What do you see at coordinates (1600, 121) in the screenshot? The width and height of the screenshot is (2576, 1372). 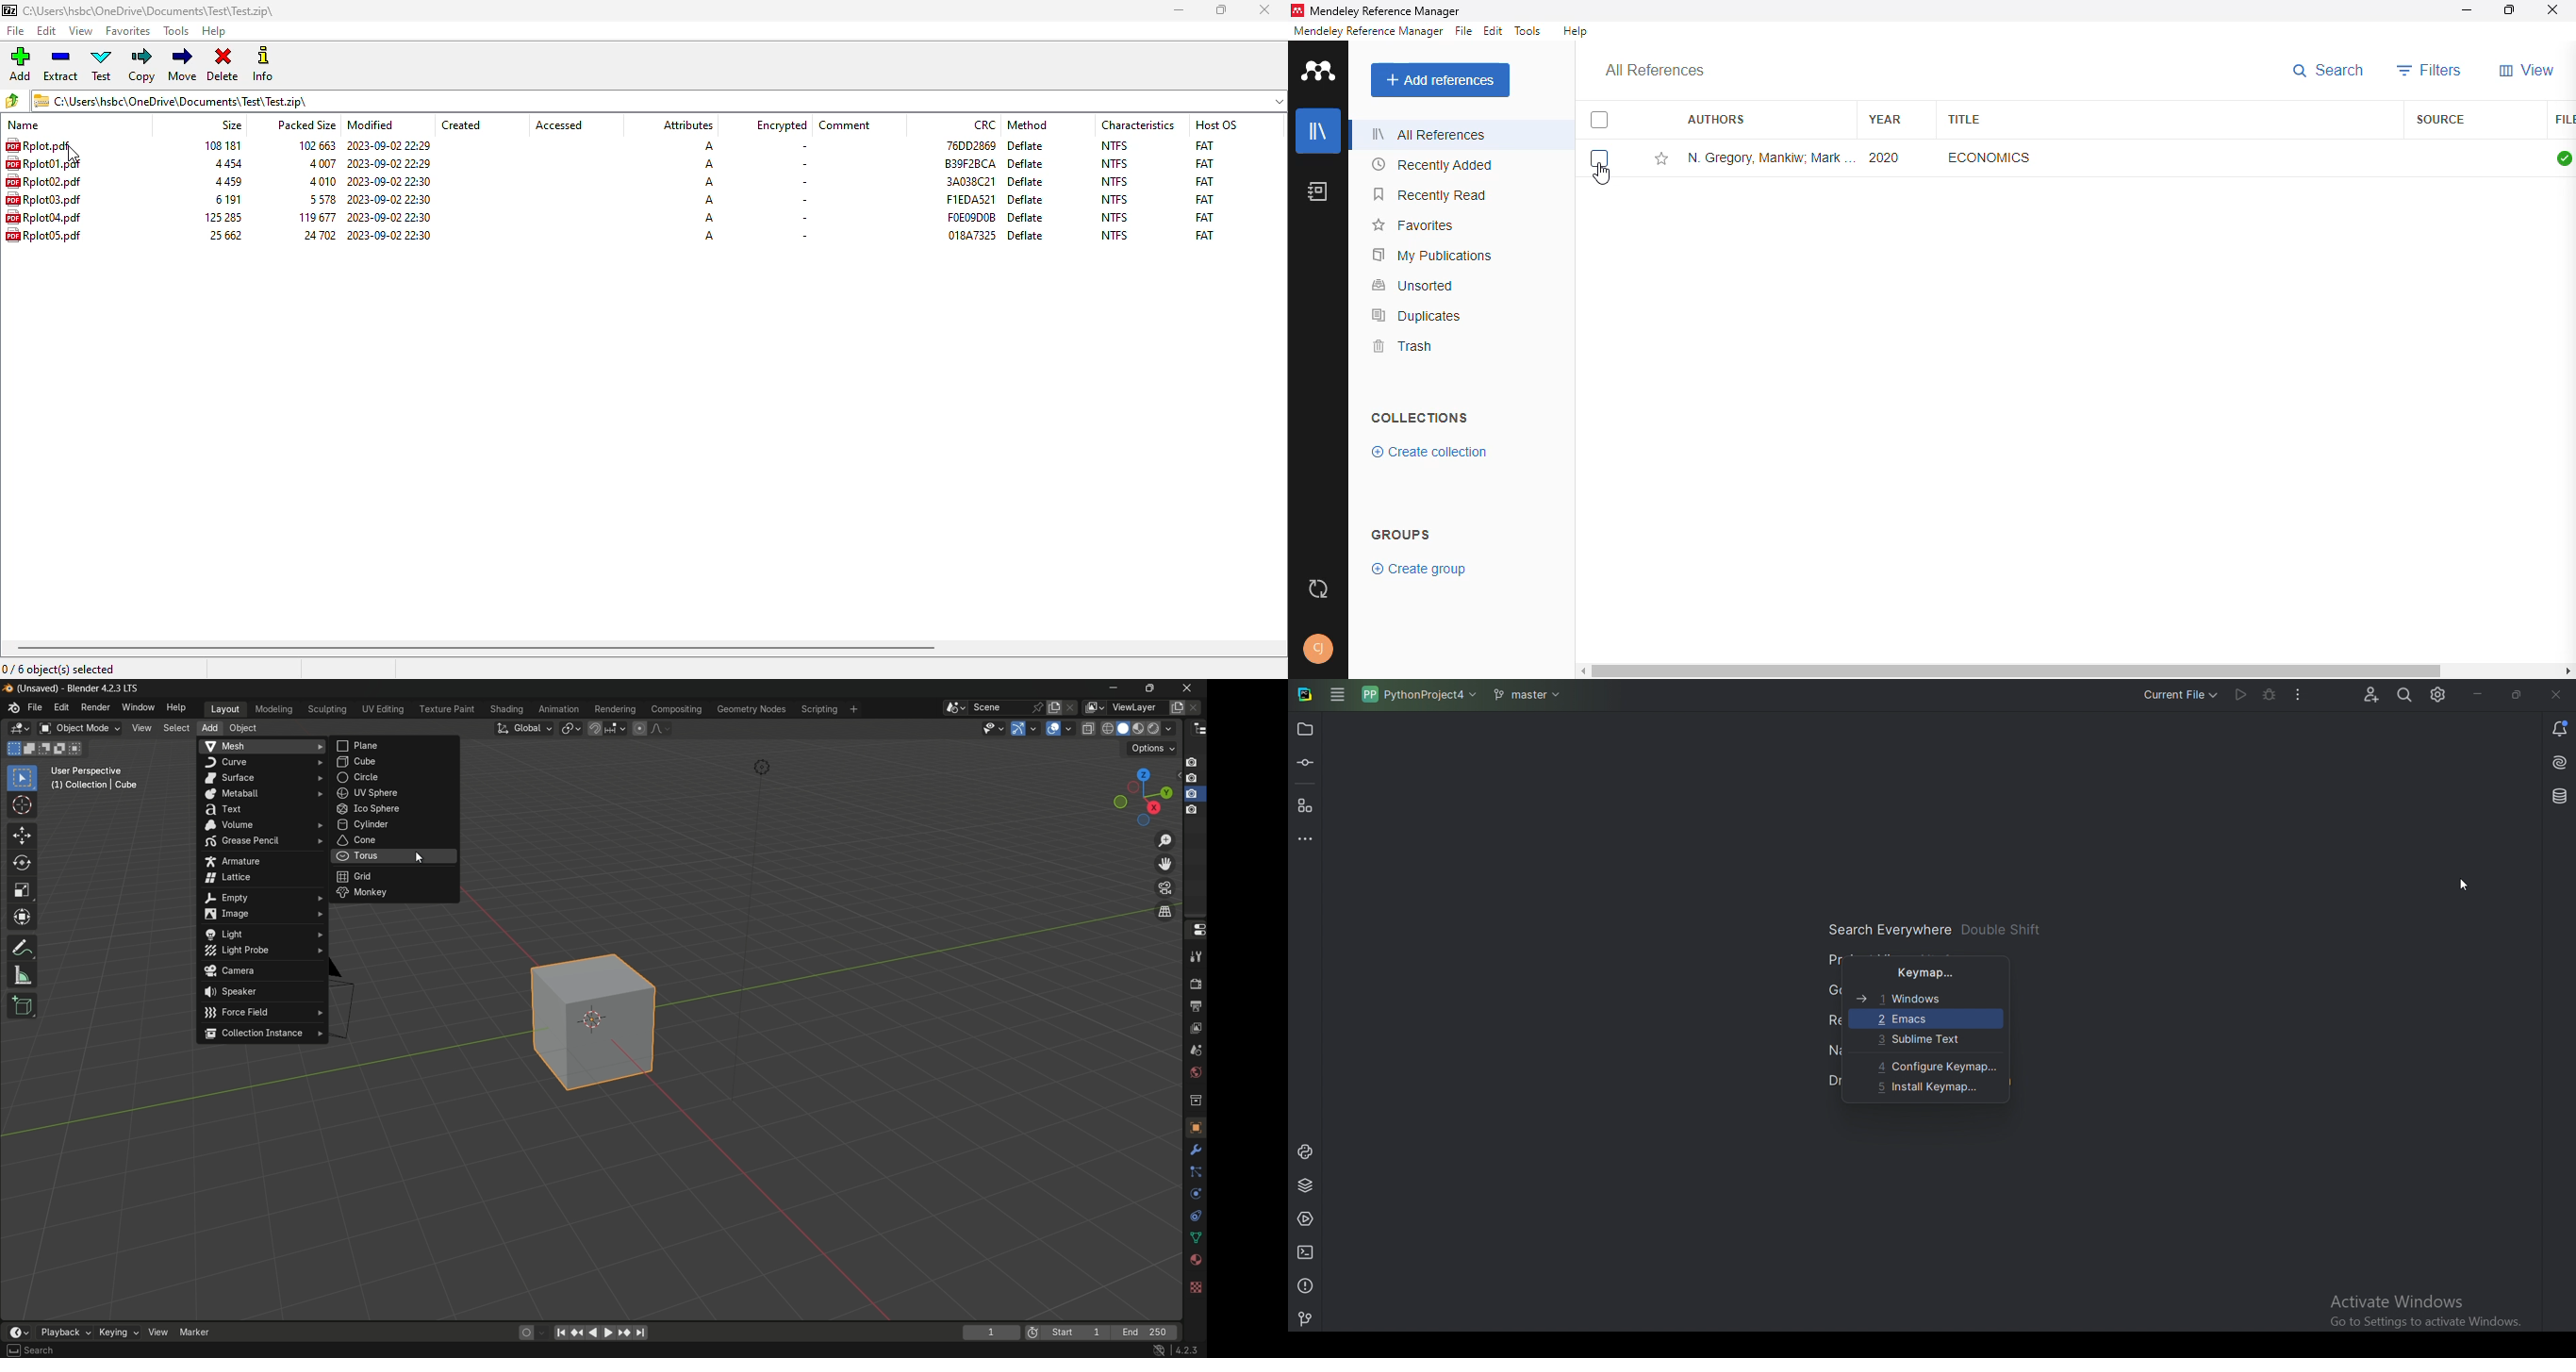 I see `select` at bounding box center [1600, 121].